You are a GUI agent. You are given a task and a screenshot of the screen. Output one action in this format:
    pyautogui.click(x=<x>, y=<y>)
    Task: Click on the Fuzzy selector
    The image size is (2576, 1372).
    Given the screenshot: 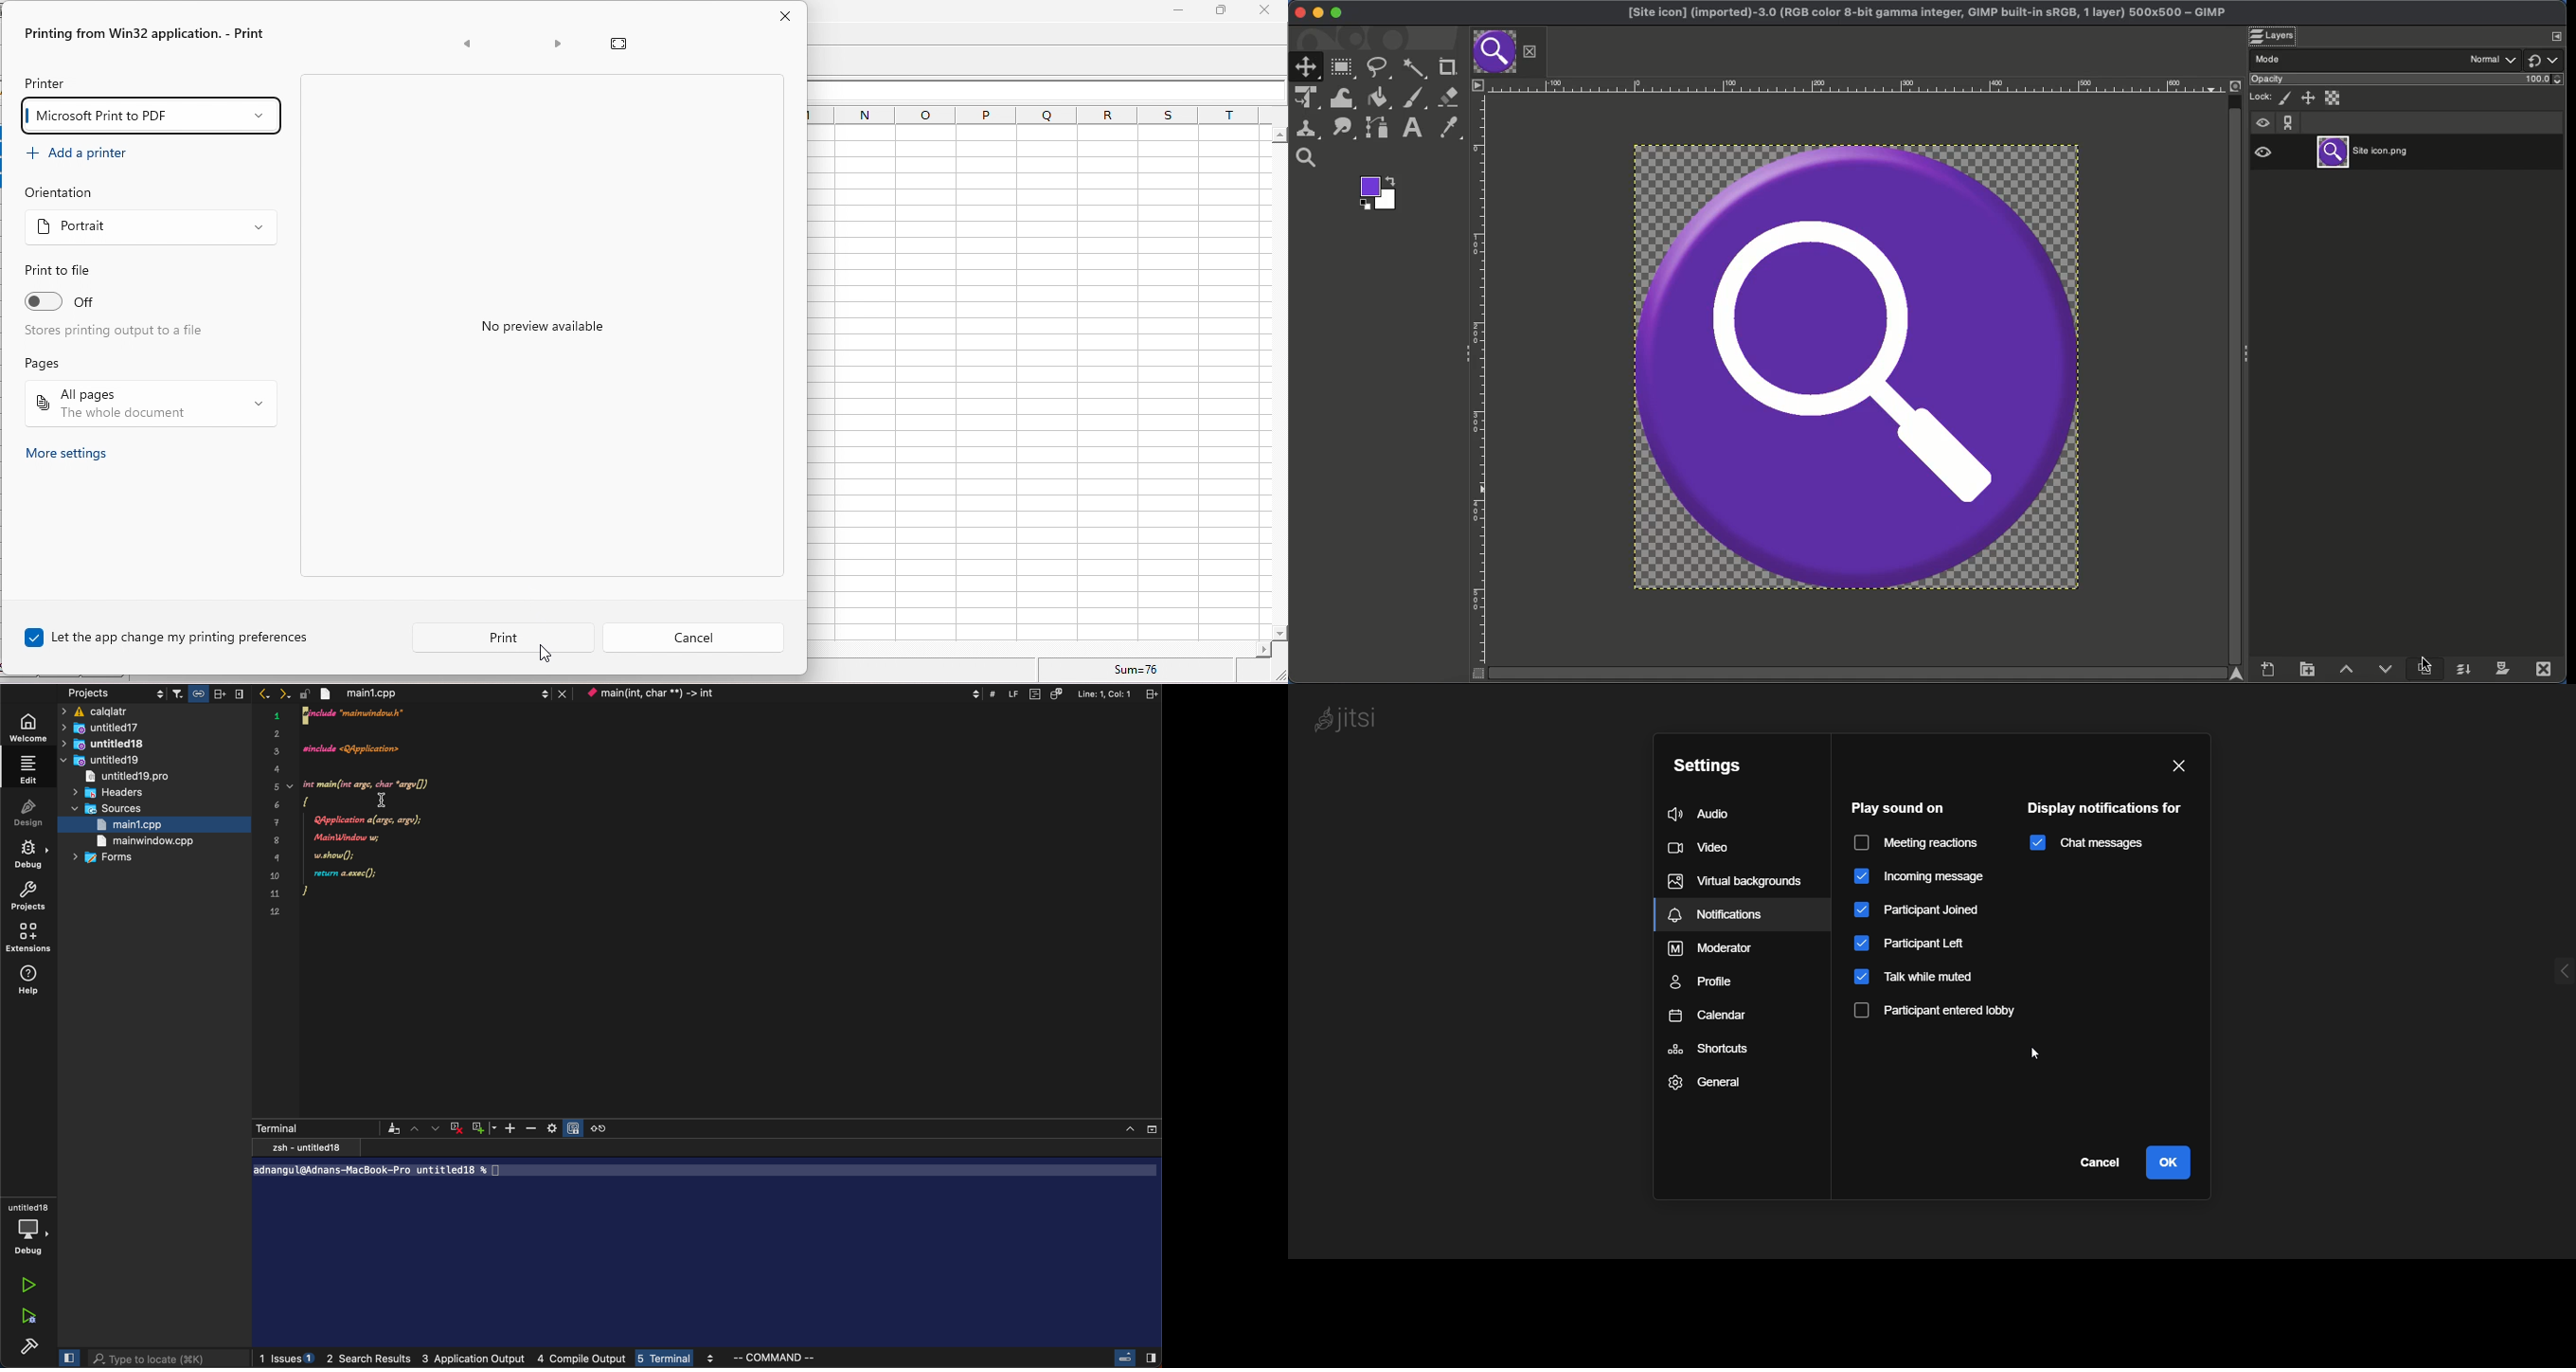 What is the action you would take?
    pyautogui.click(x=1416, y=68)
    